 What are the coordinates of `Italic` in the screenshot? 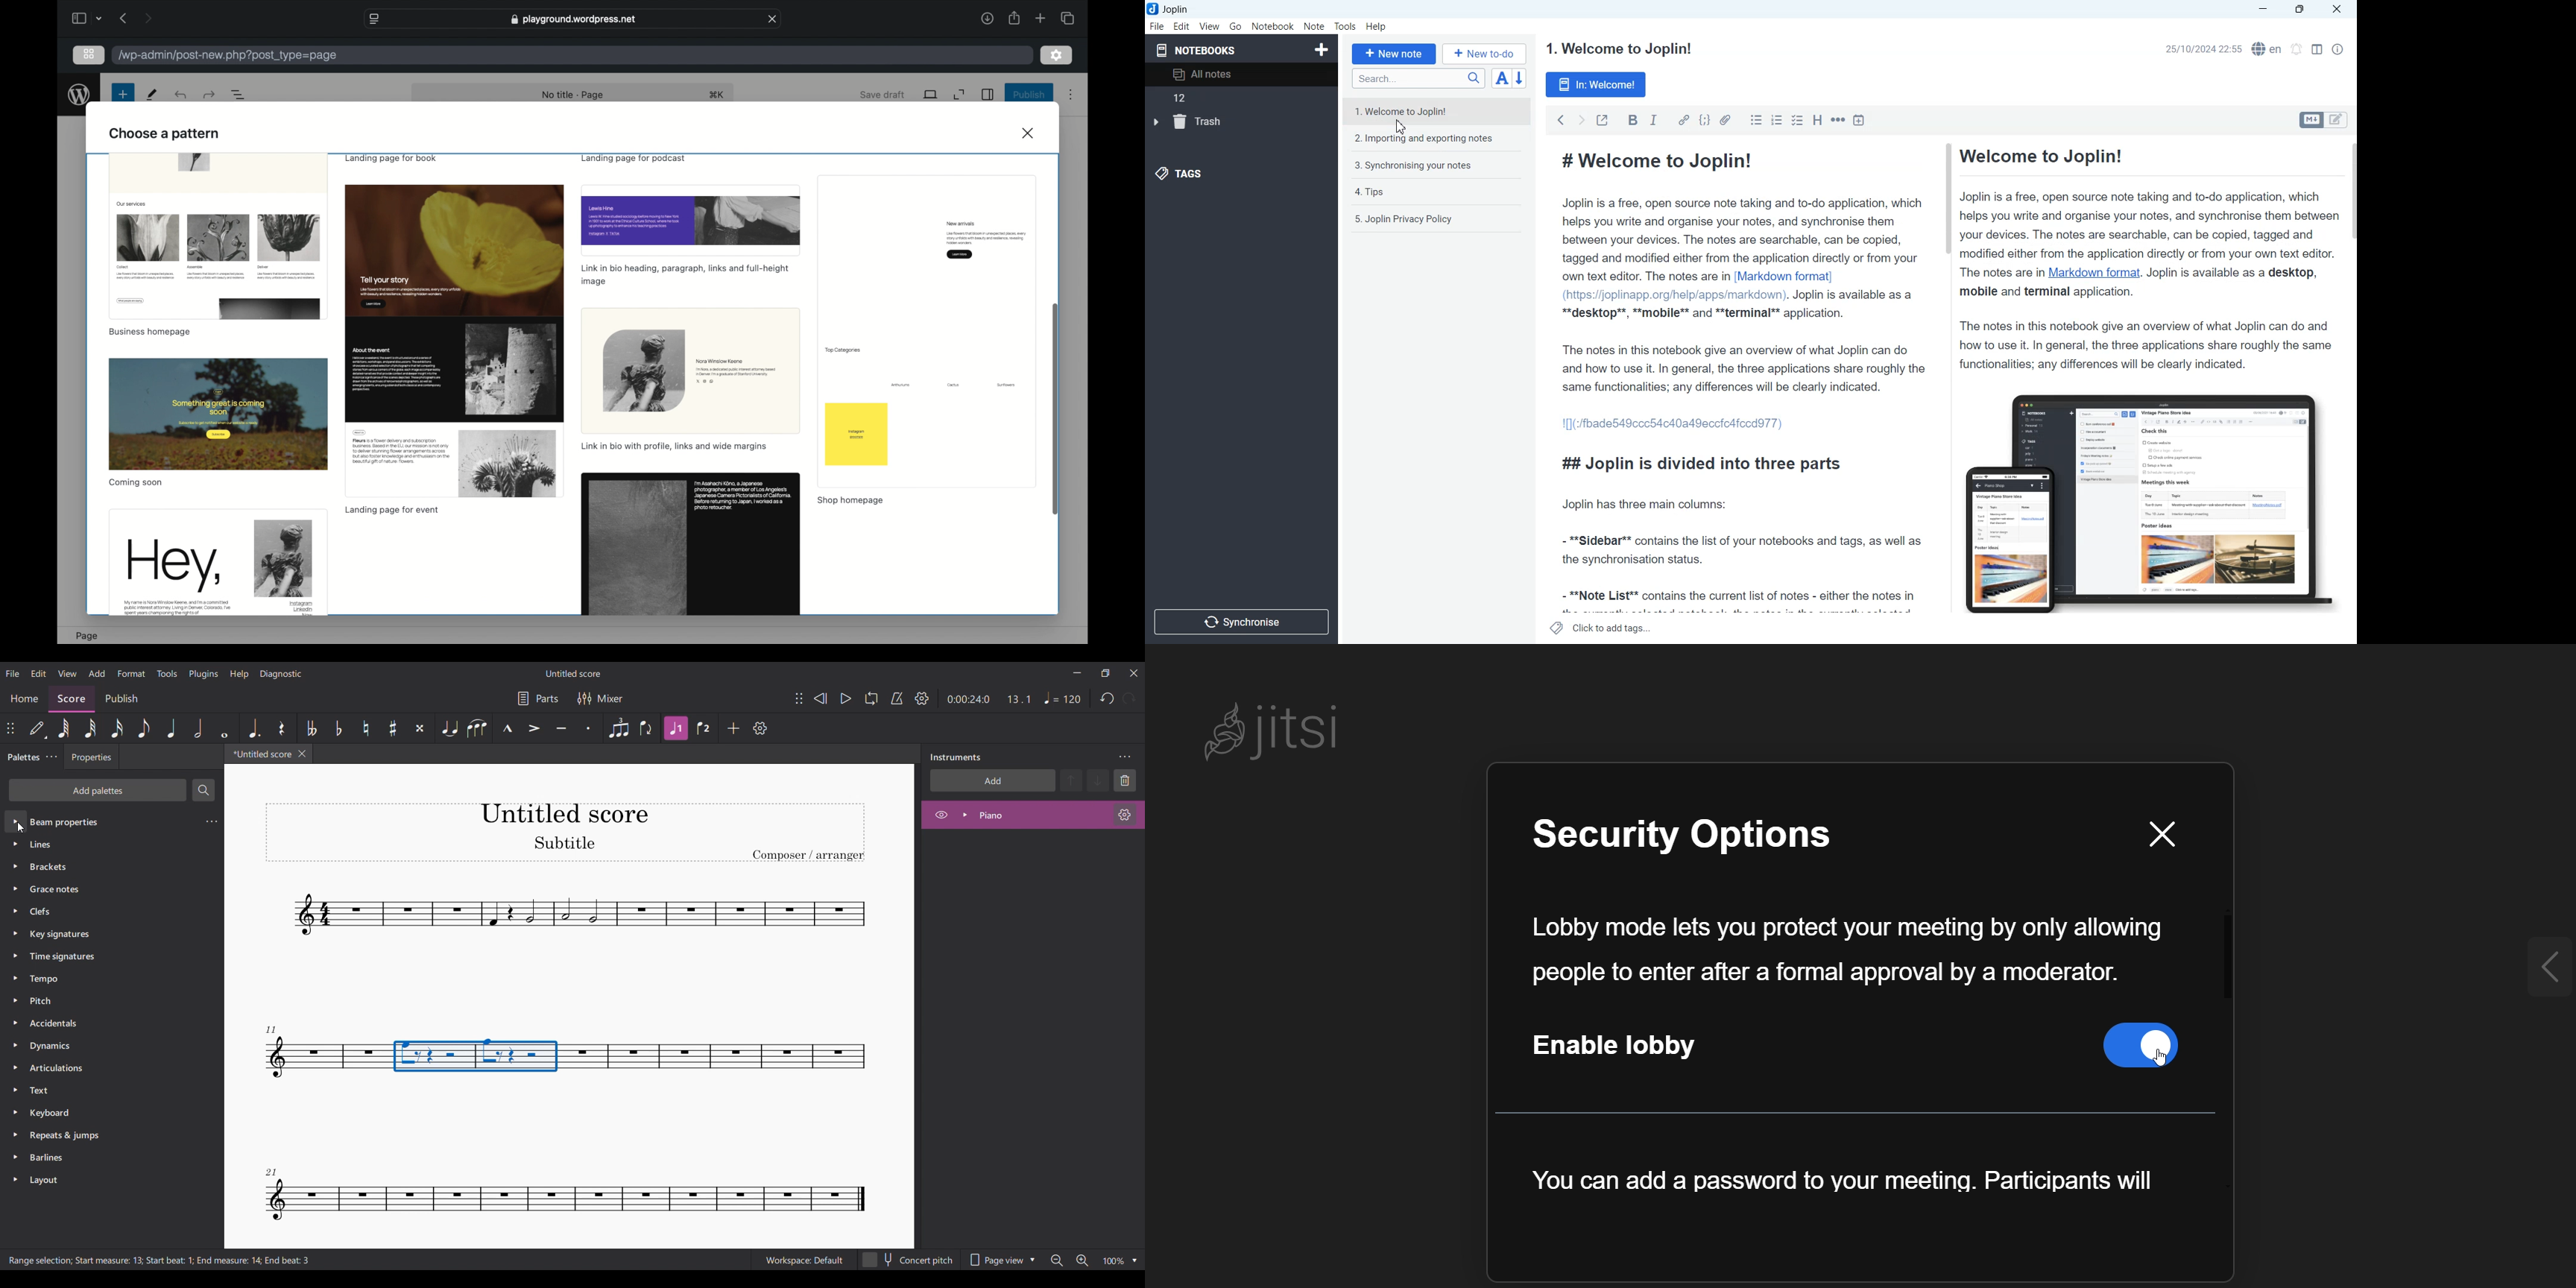 It's located at (1654, 120).